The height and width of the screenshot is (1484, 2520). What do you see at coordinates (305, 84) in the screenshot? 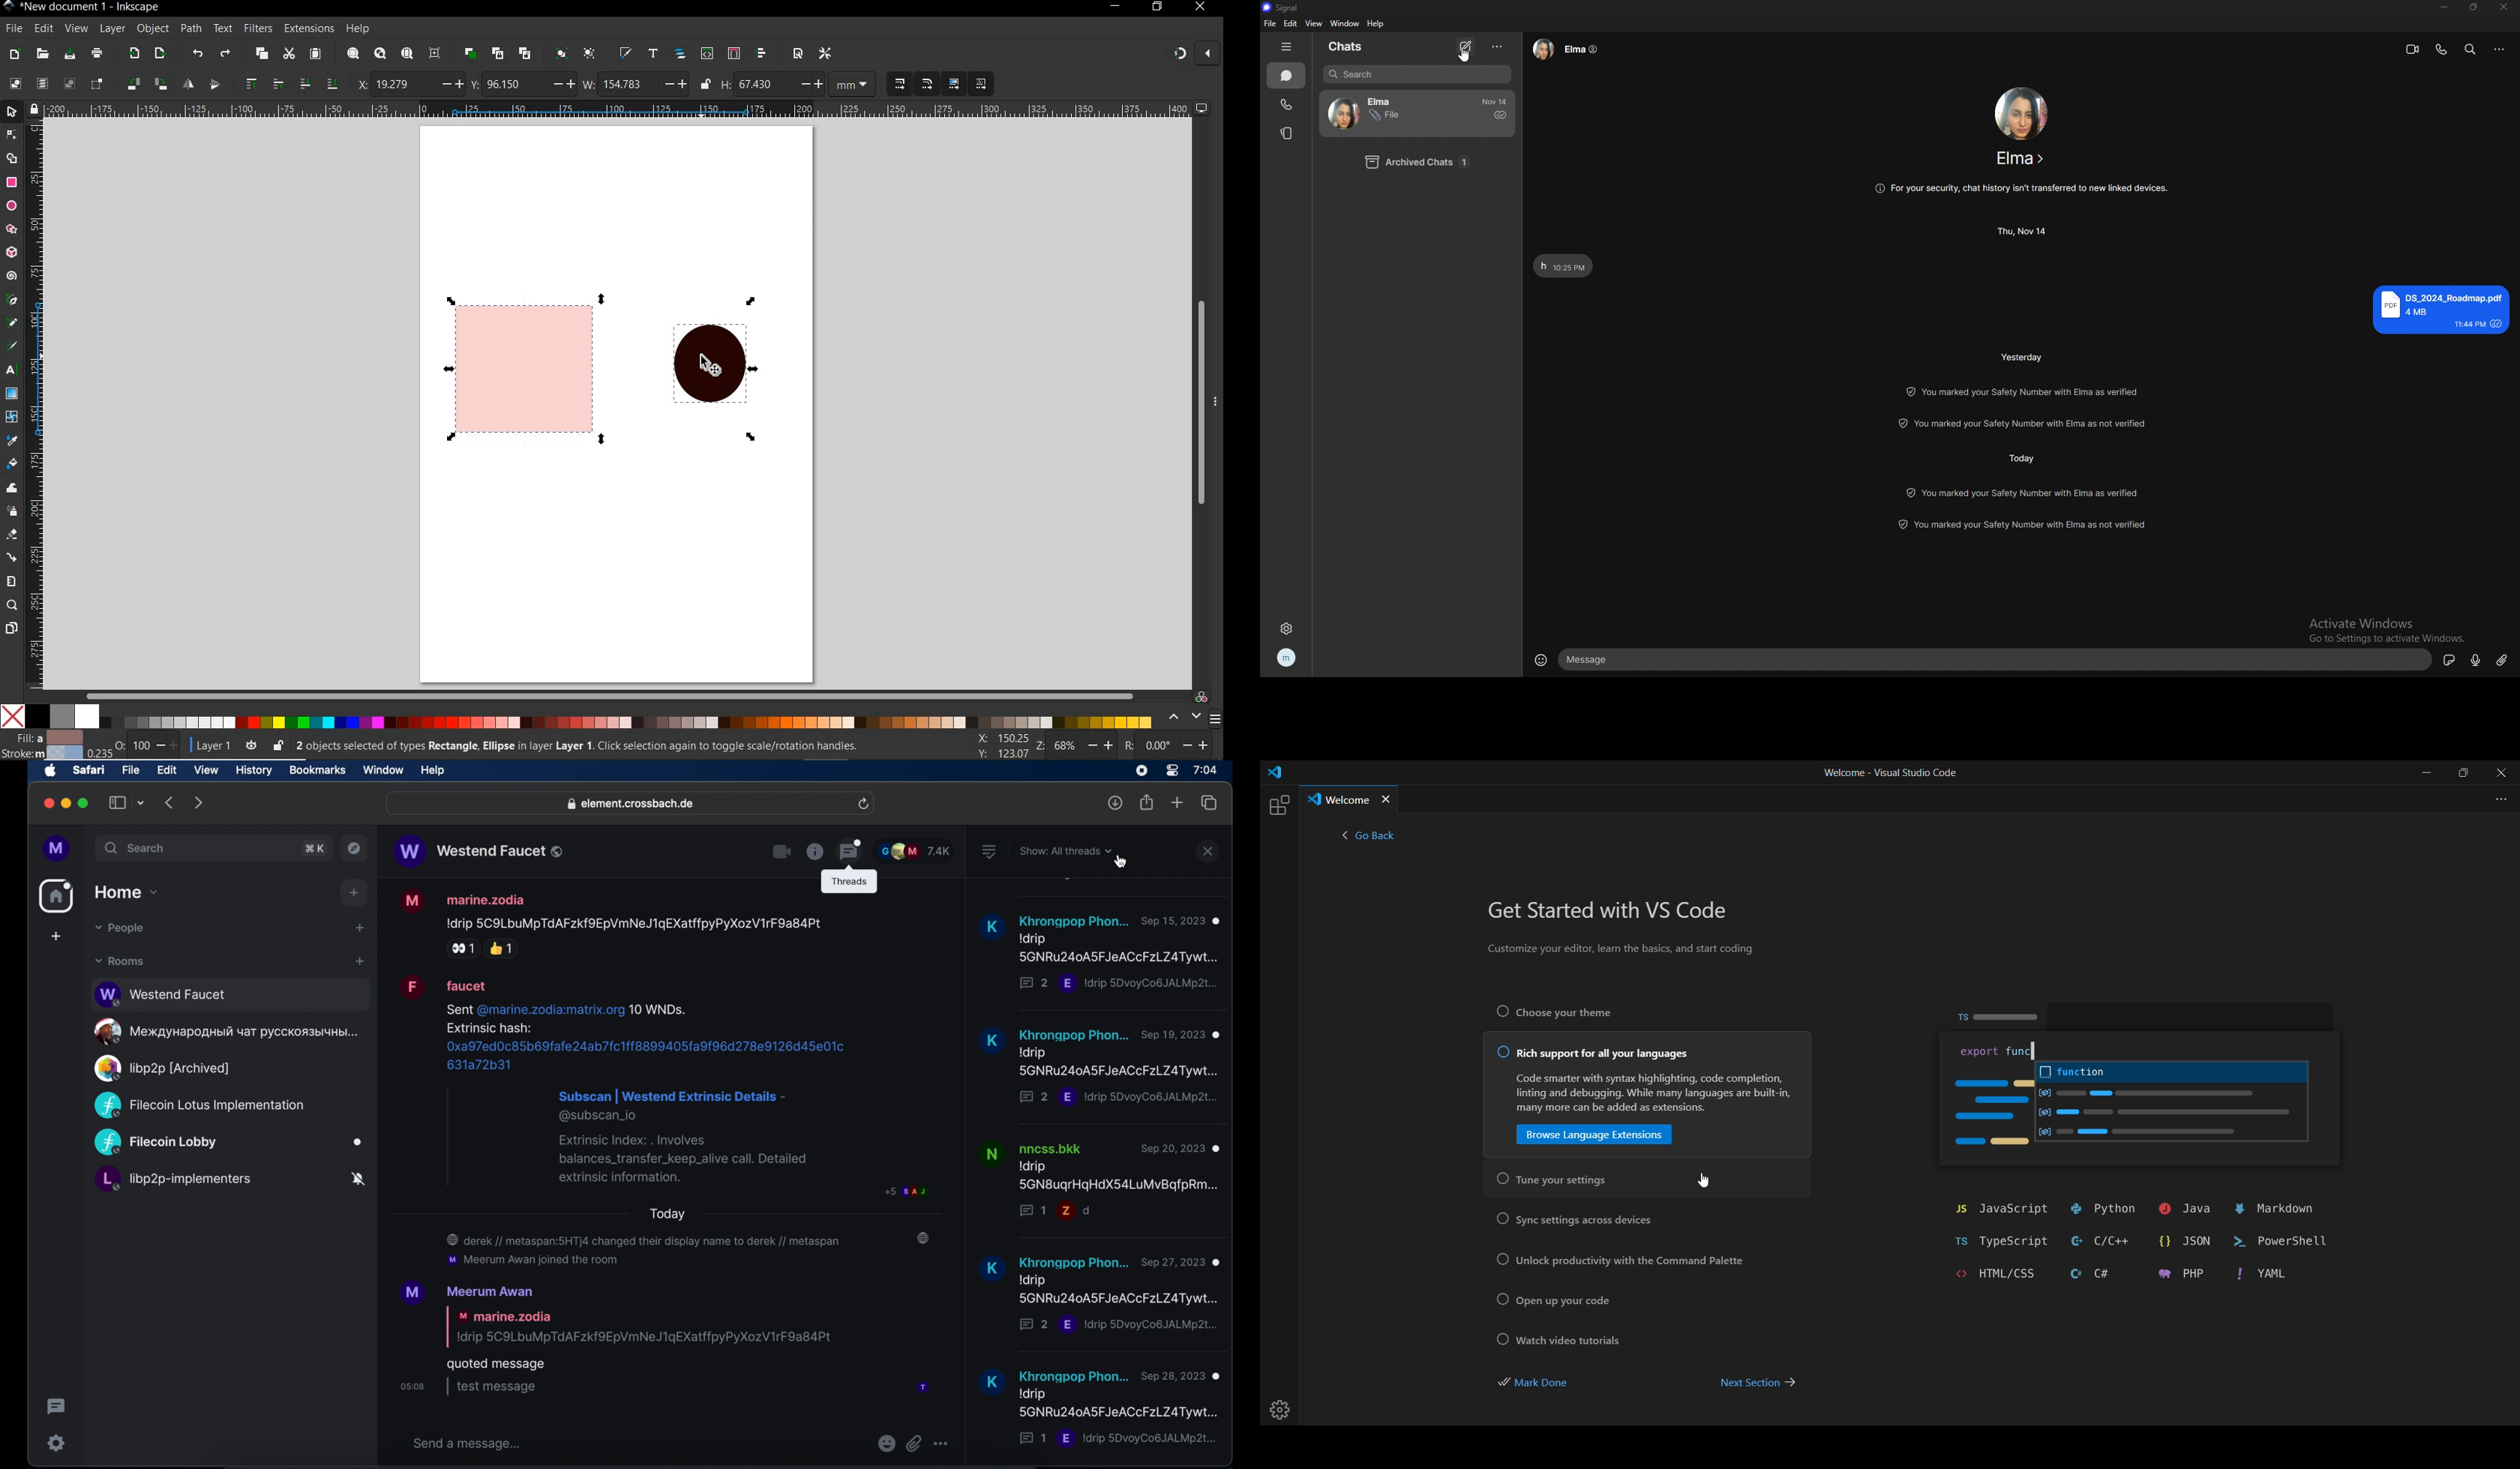
I see `lower` at bounding box center [305, 84].